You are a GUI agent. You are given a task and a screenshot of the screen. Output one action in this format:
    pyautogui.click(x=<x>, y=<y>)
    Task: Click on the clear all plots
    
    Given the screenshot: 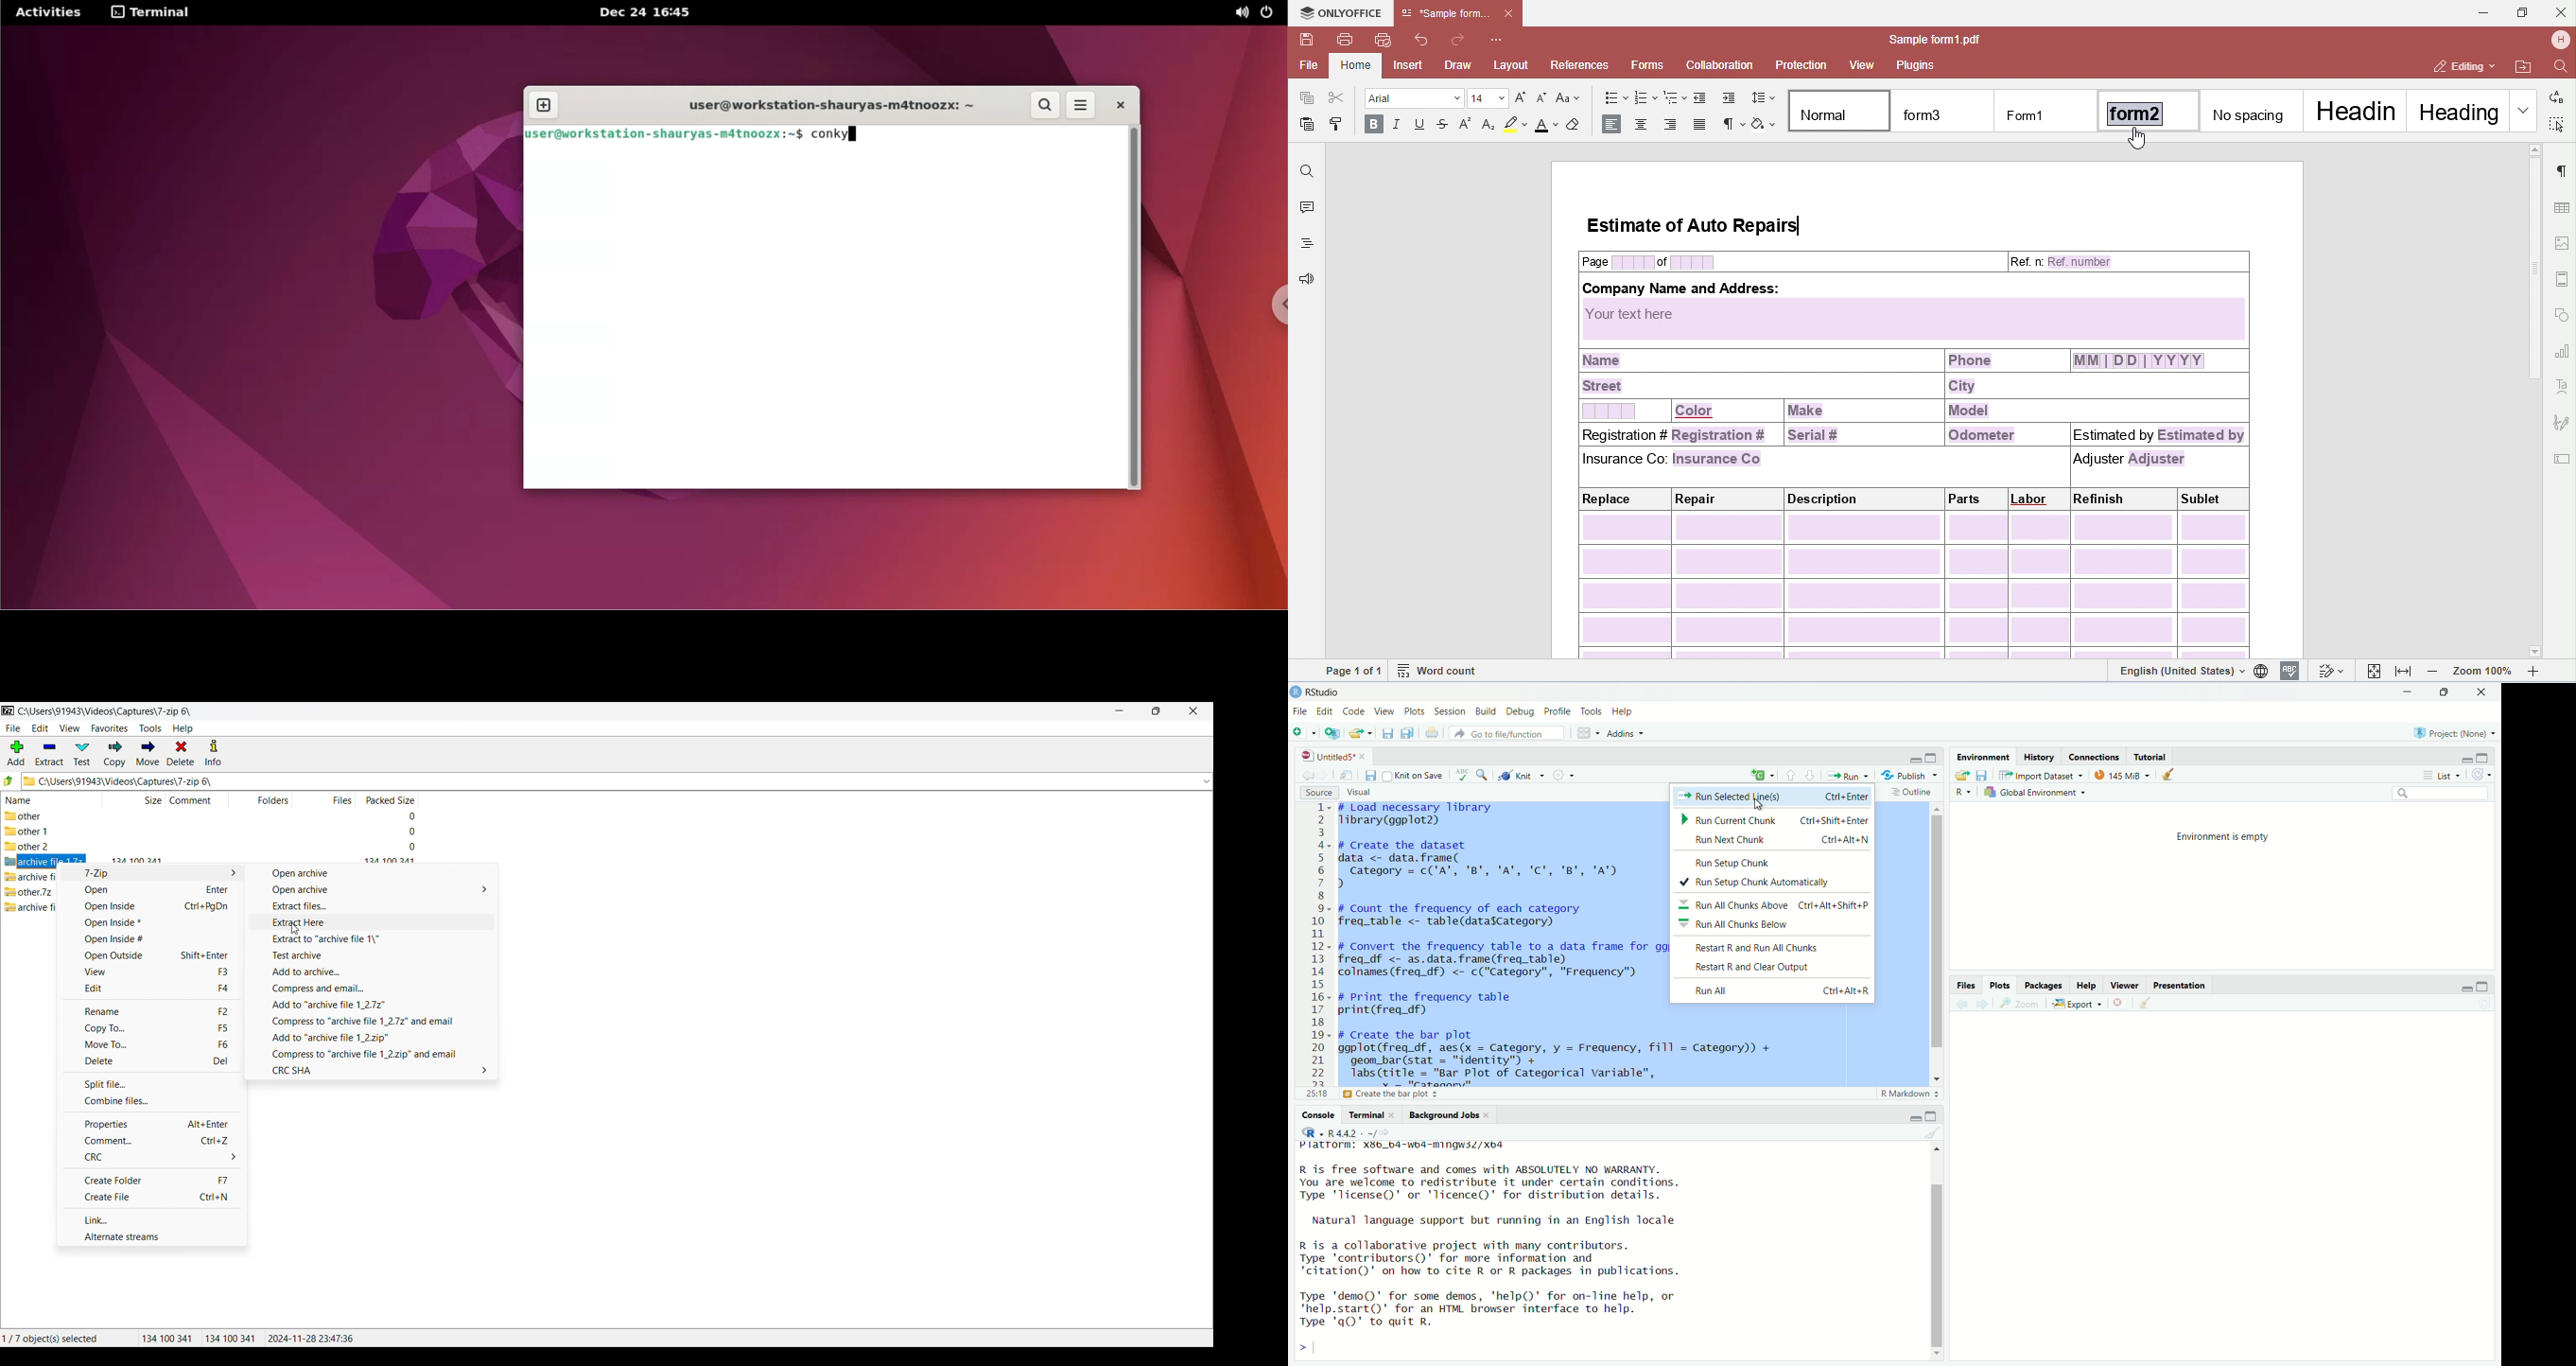 What is the action you would take?
    pyautogui.click(x=2147, y=1003)
    